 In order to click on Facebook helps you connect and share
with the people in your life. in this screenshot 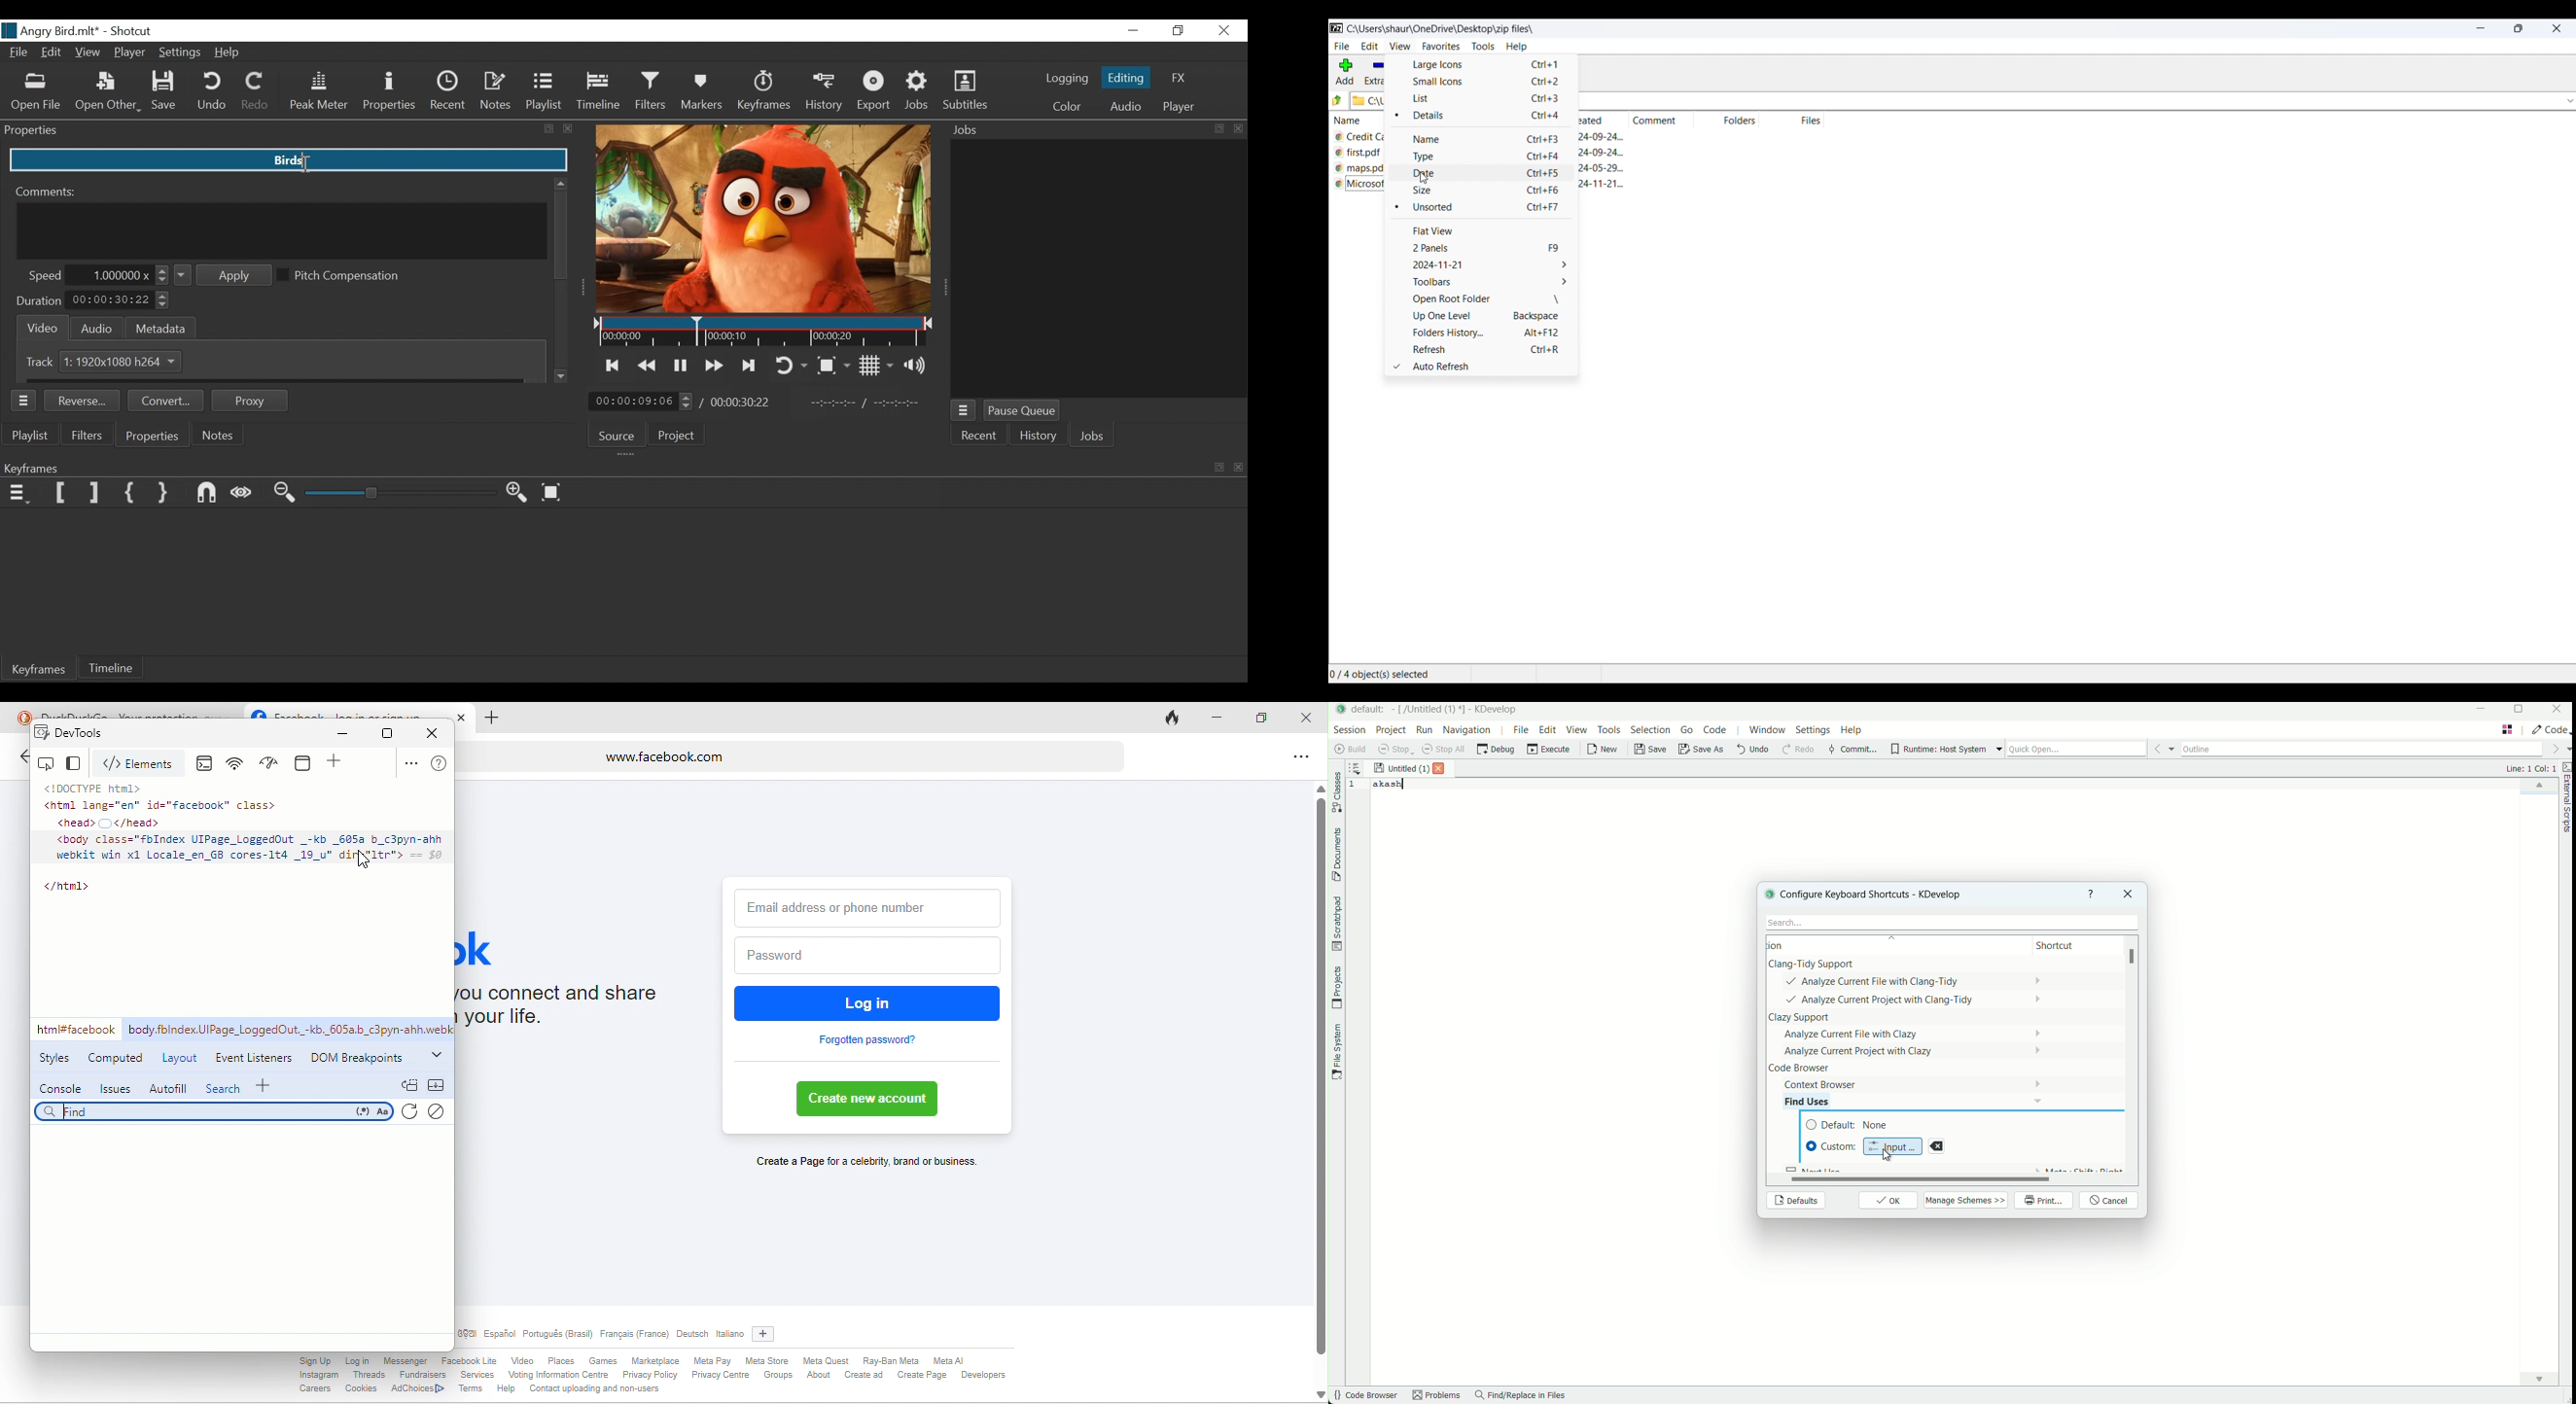, I will do `click(577, 1010)`.